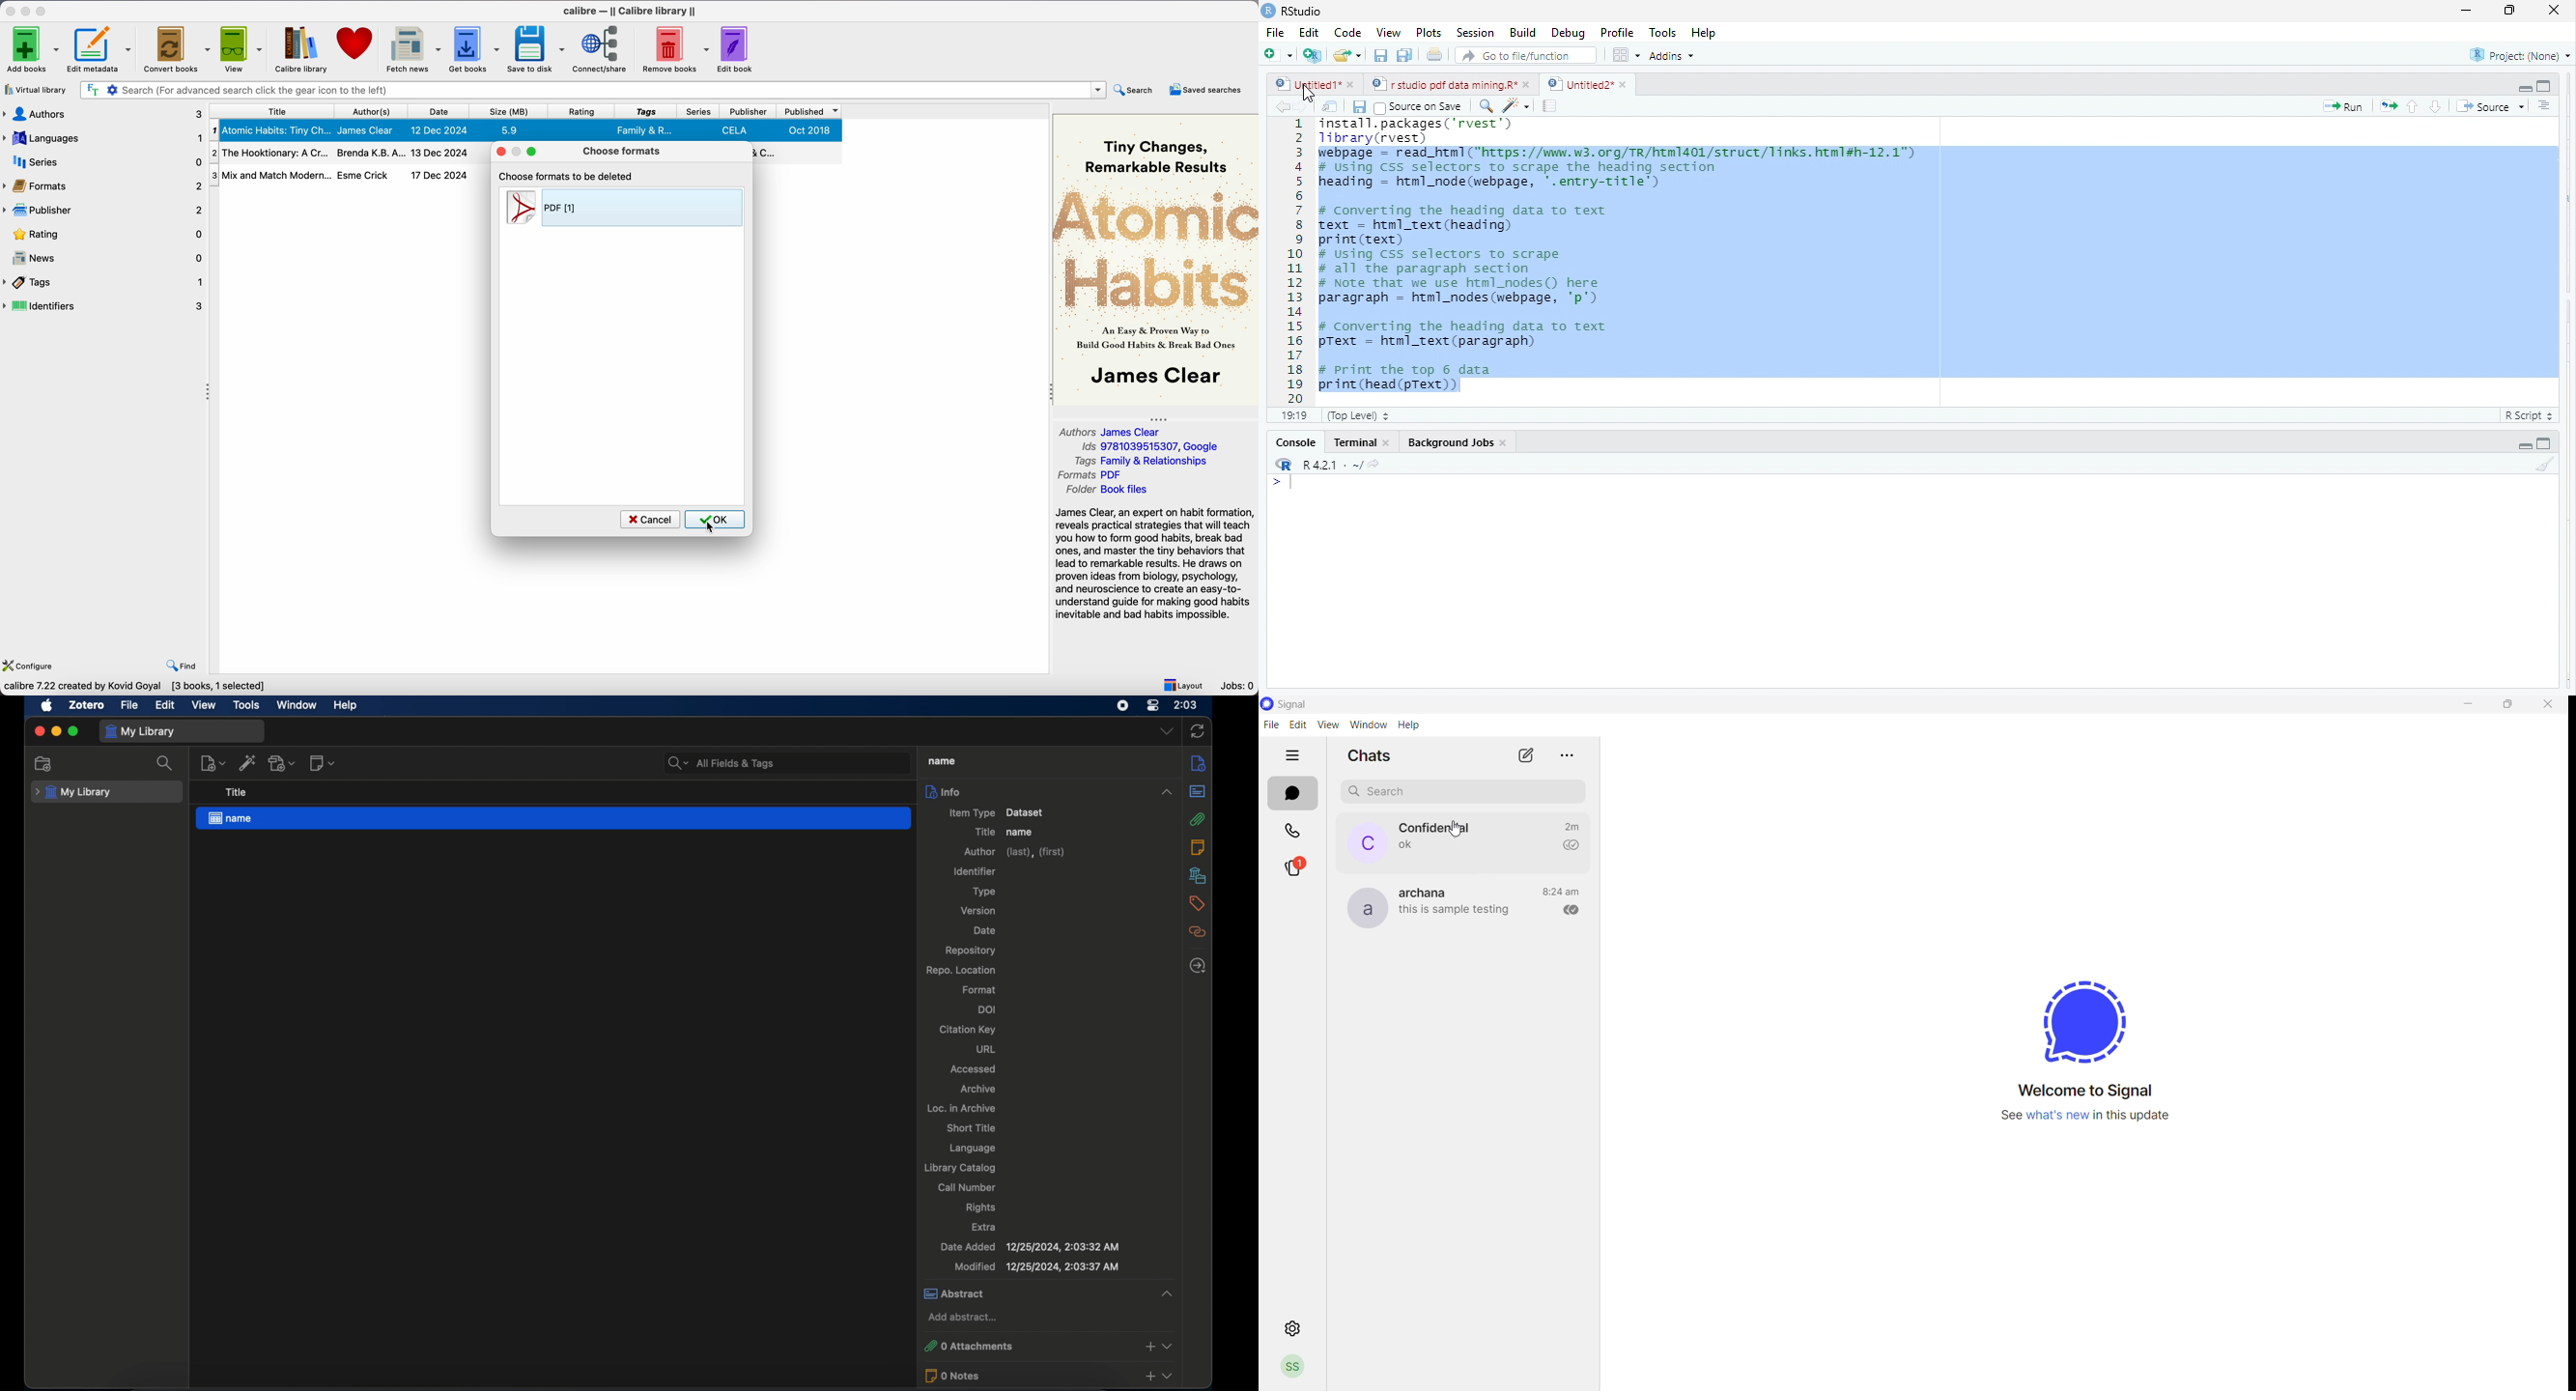  Describe the element at coordinates (135, 689) in the screenshot. I see `Calibre 7.22 created by Kovid Goyal [3 books, 1 selected]` at that location.